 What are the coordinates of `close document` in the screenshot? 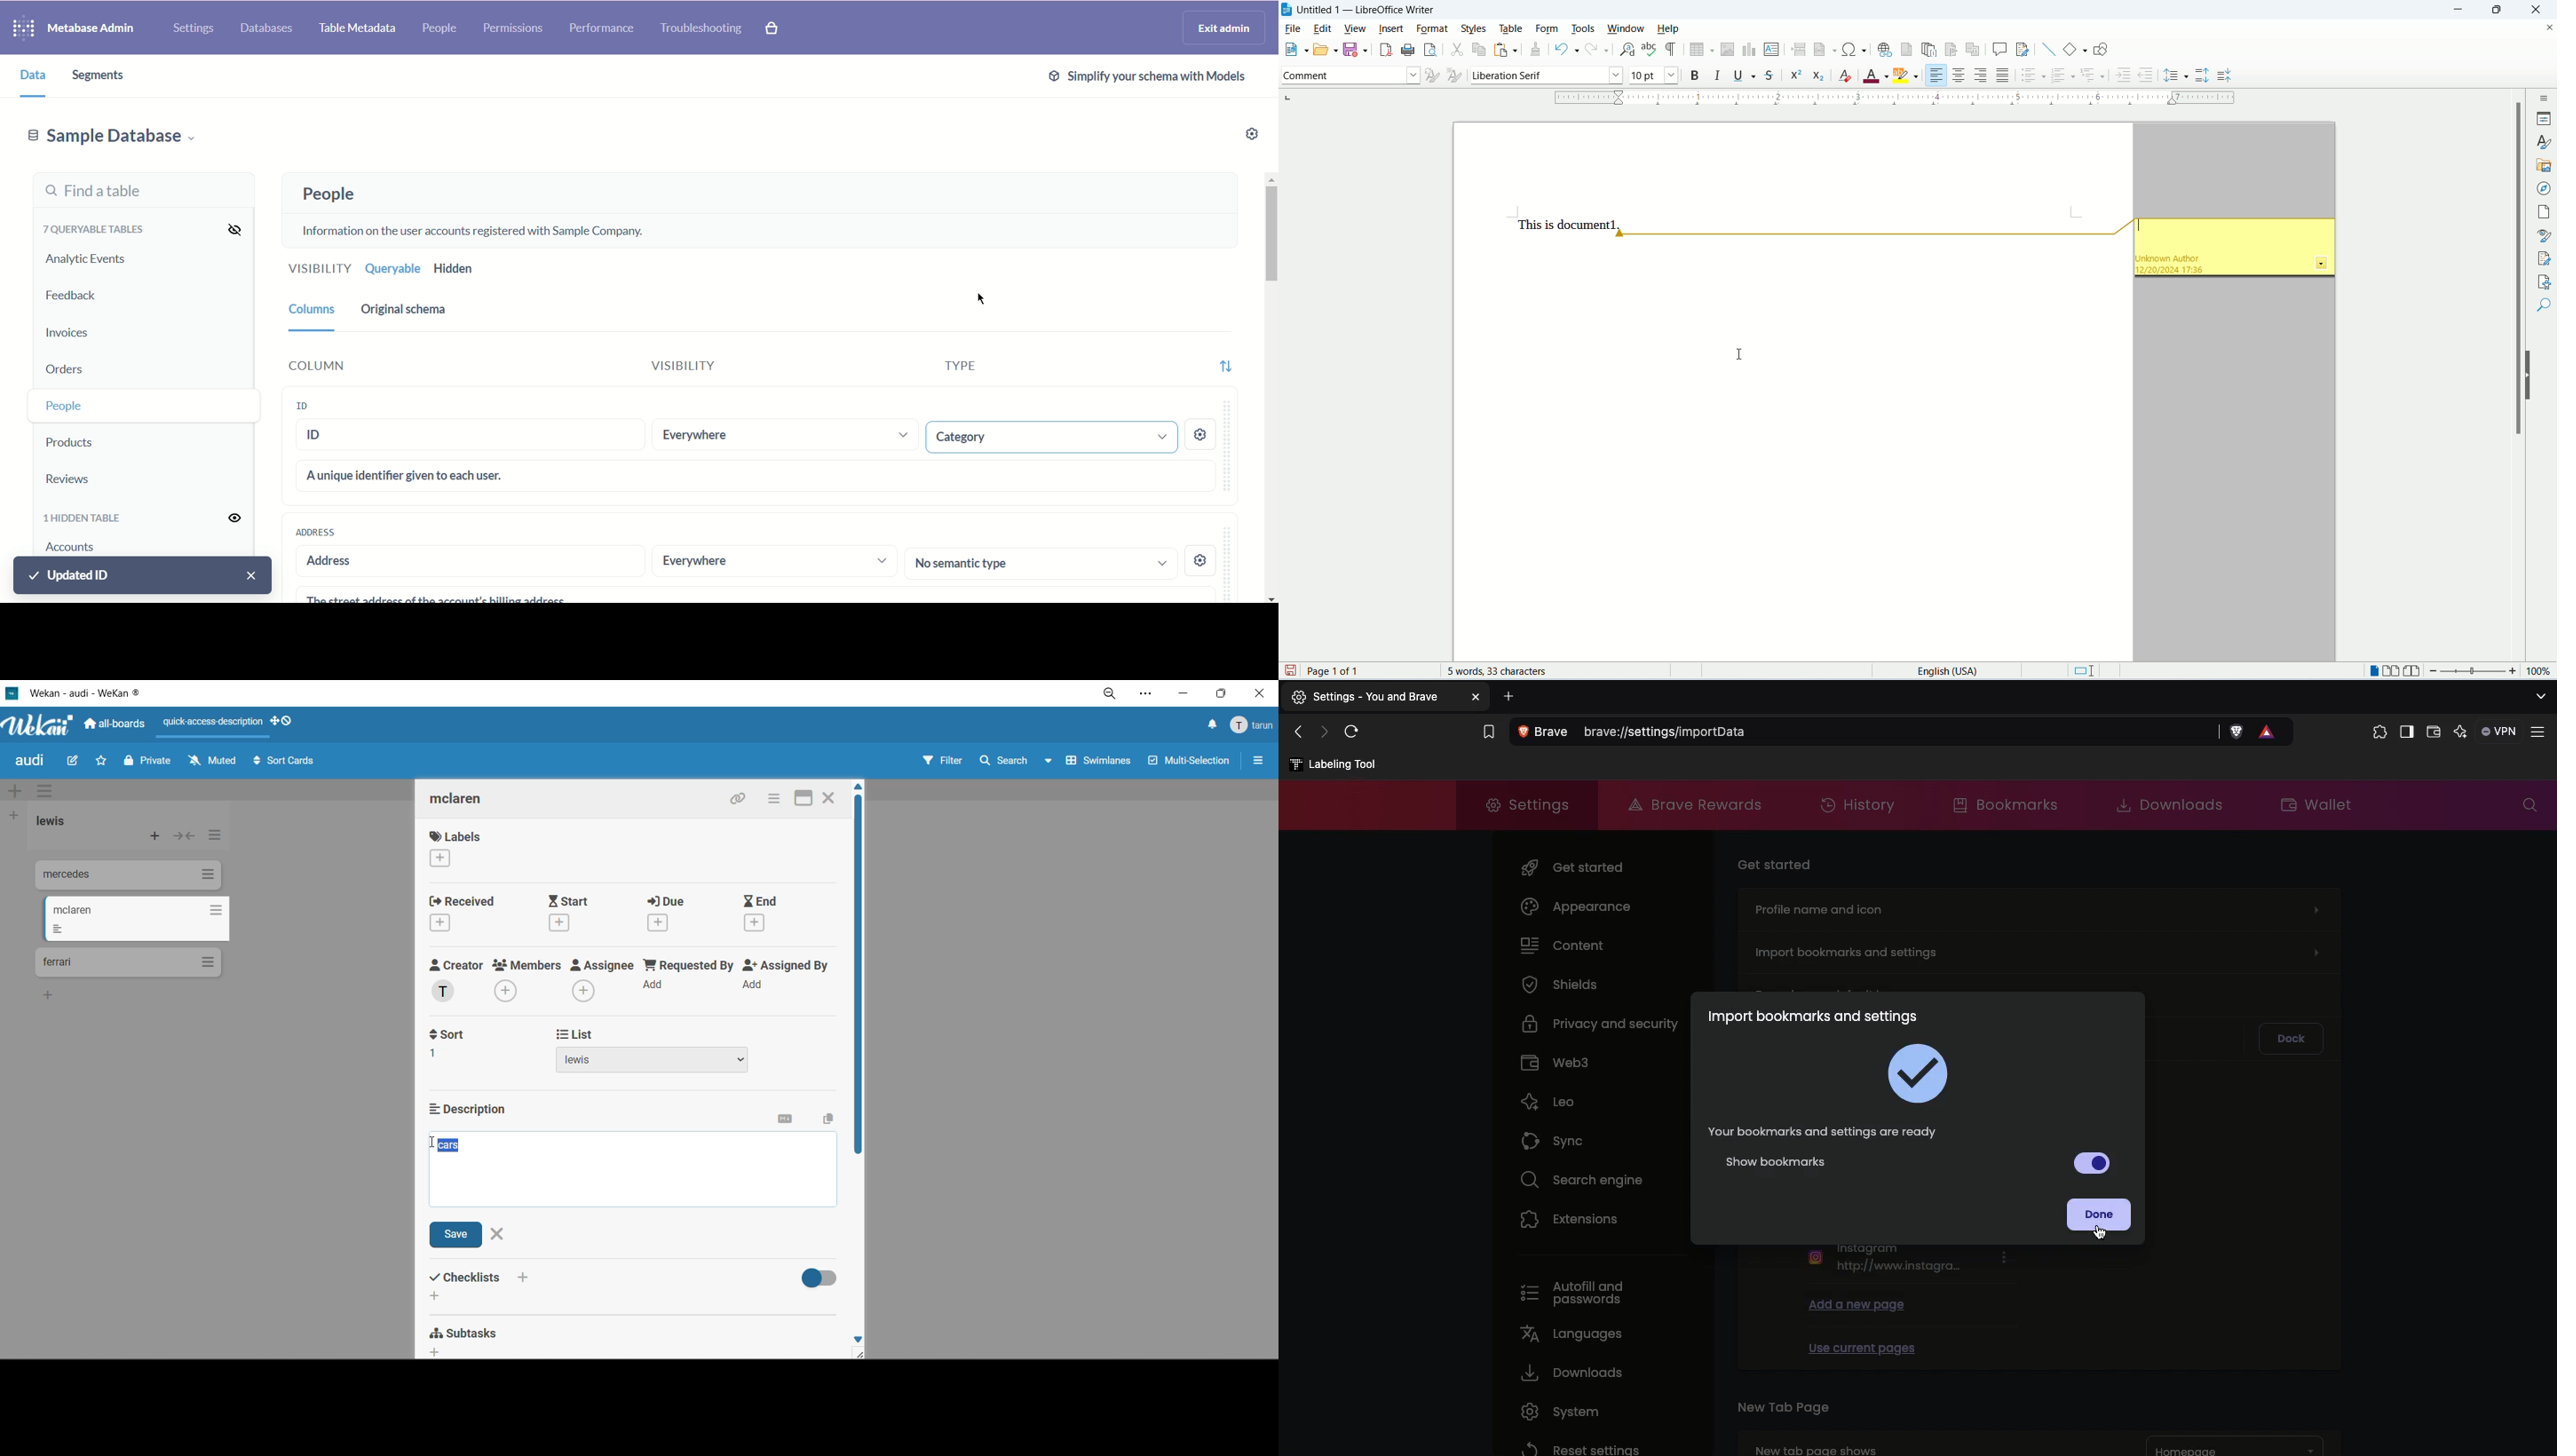 It's located at (2546, 27).